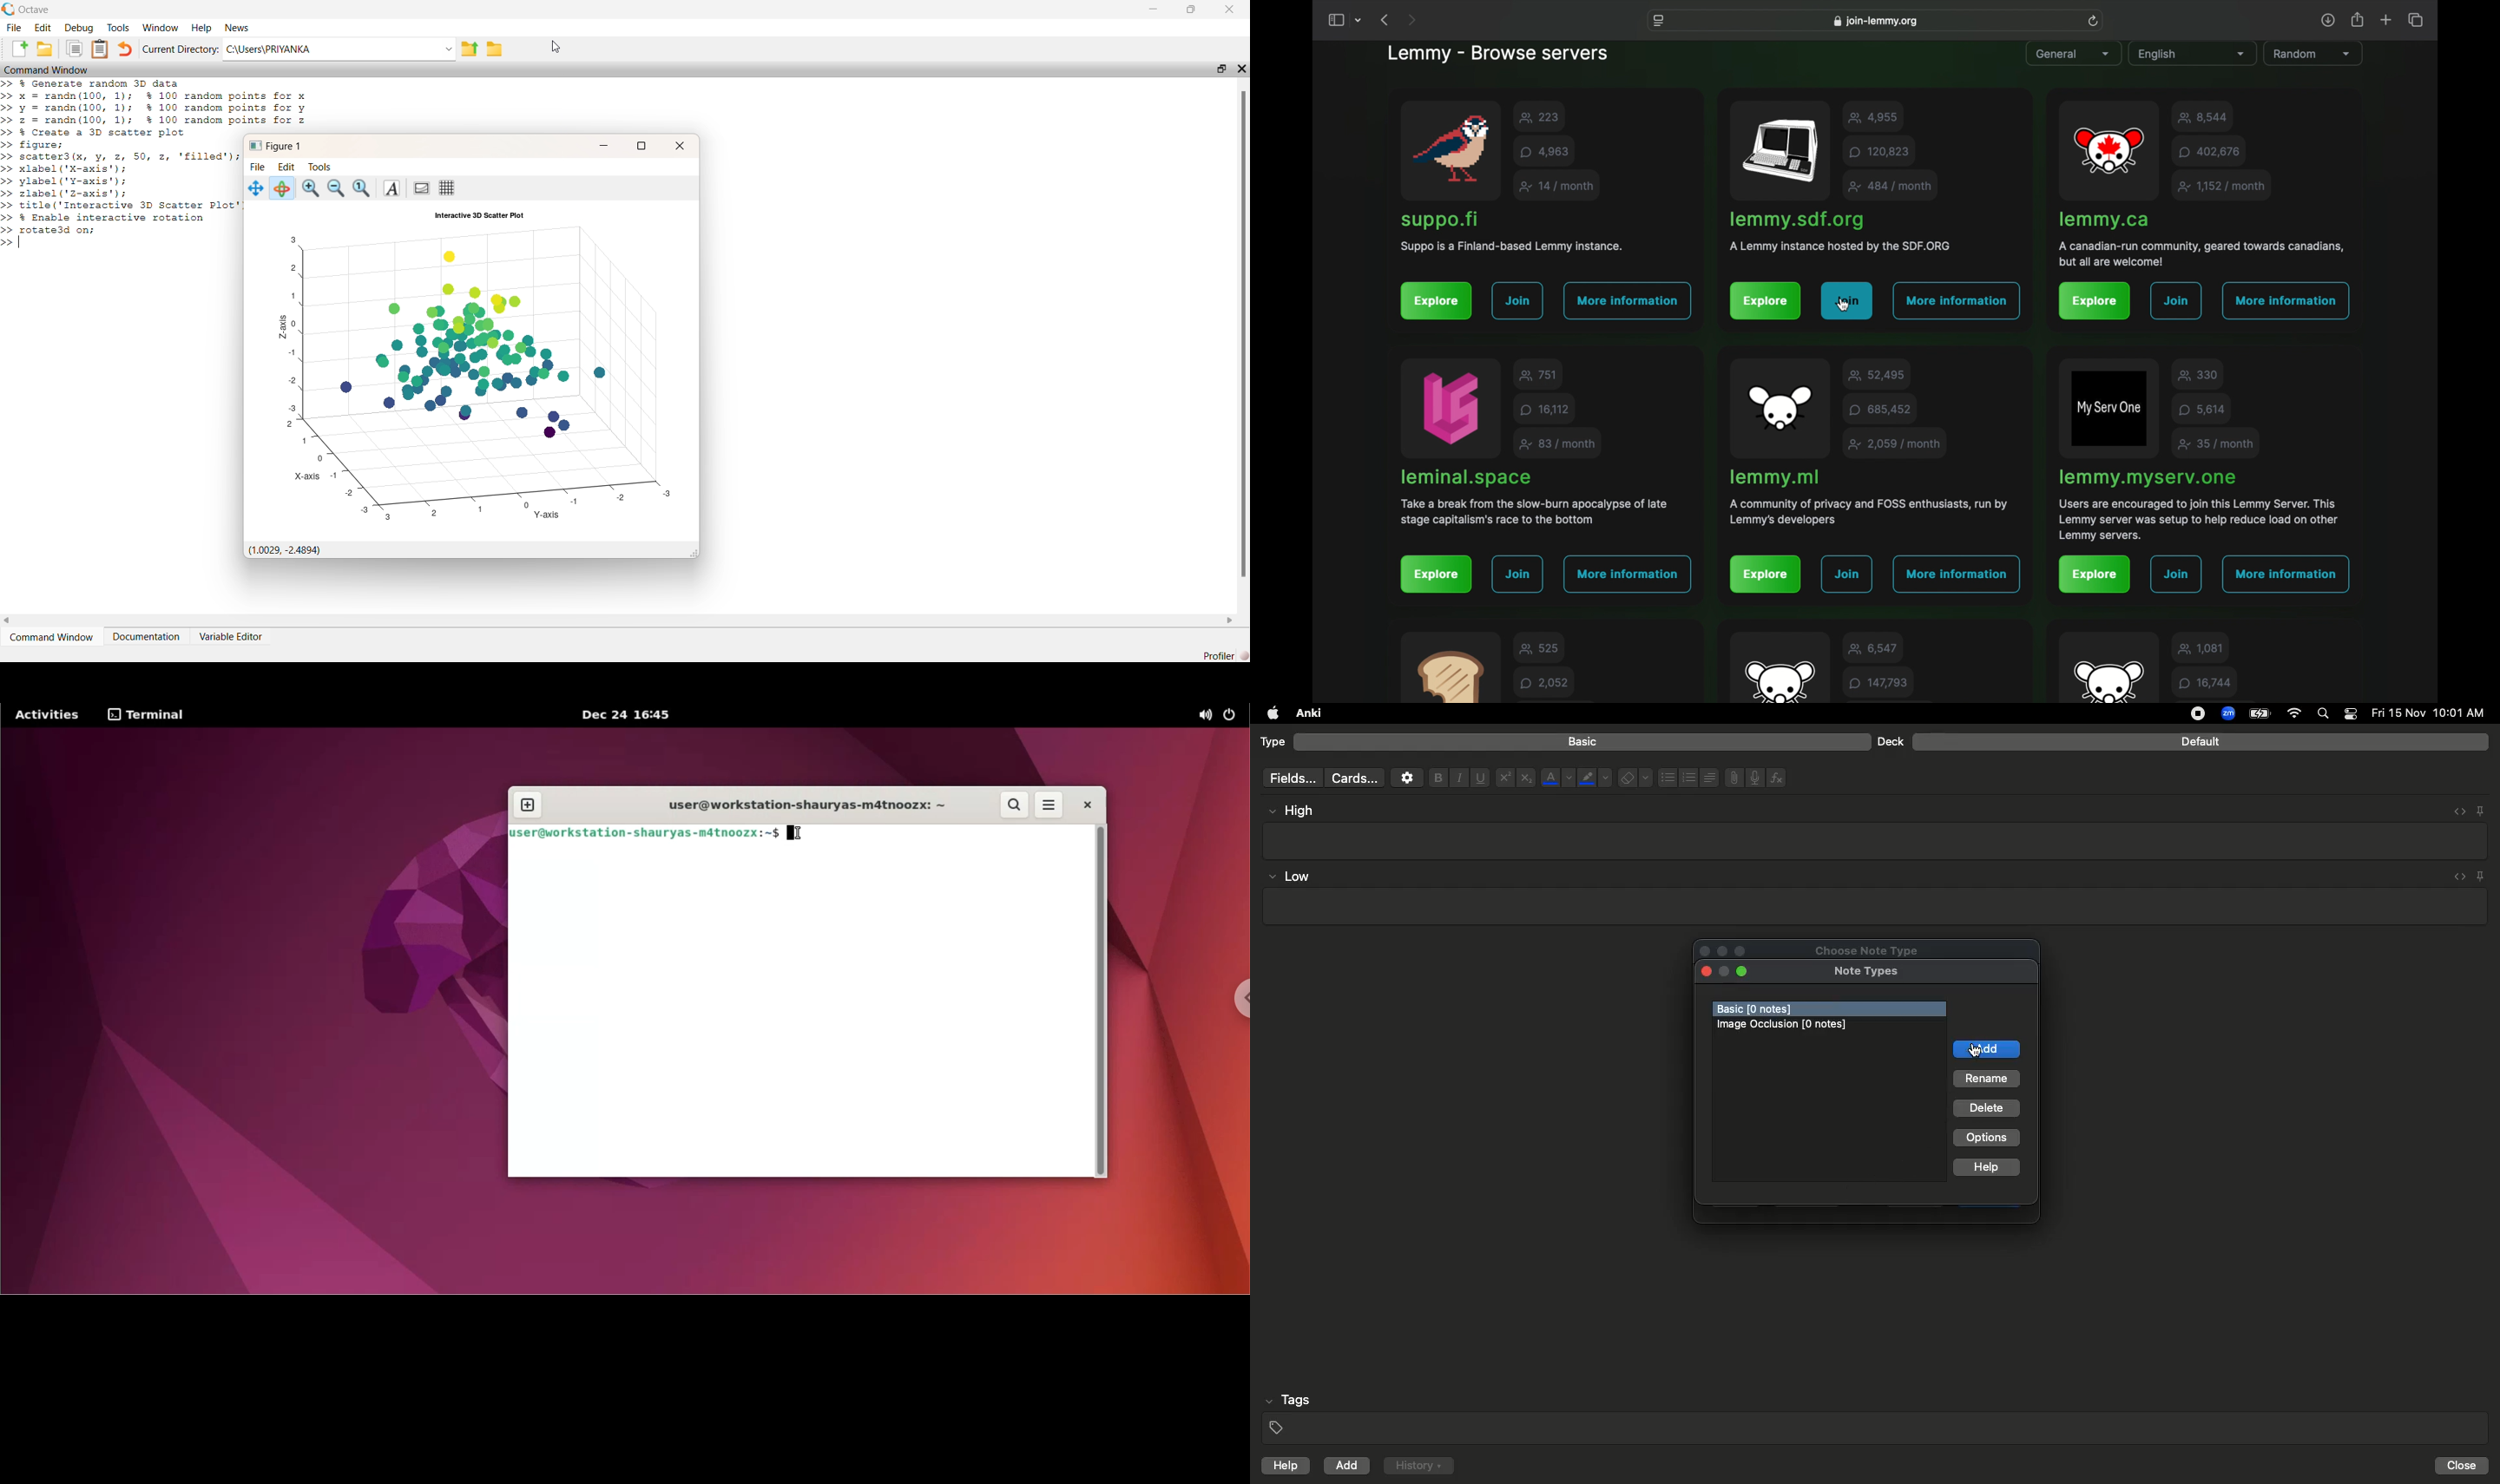  I want to click on Pin, so click(2482, 876).